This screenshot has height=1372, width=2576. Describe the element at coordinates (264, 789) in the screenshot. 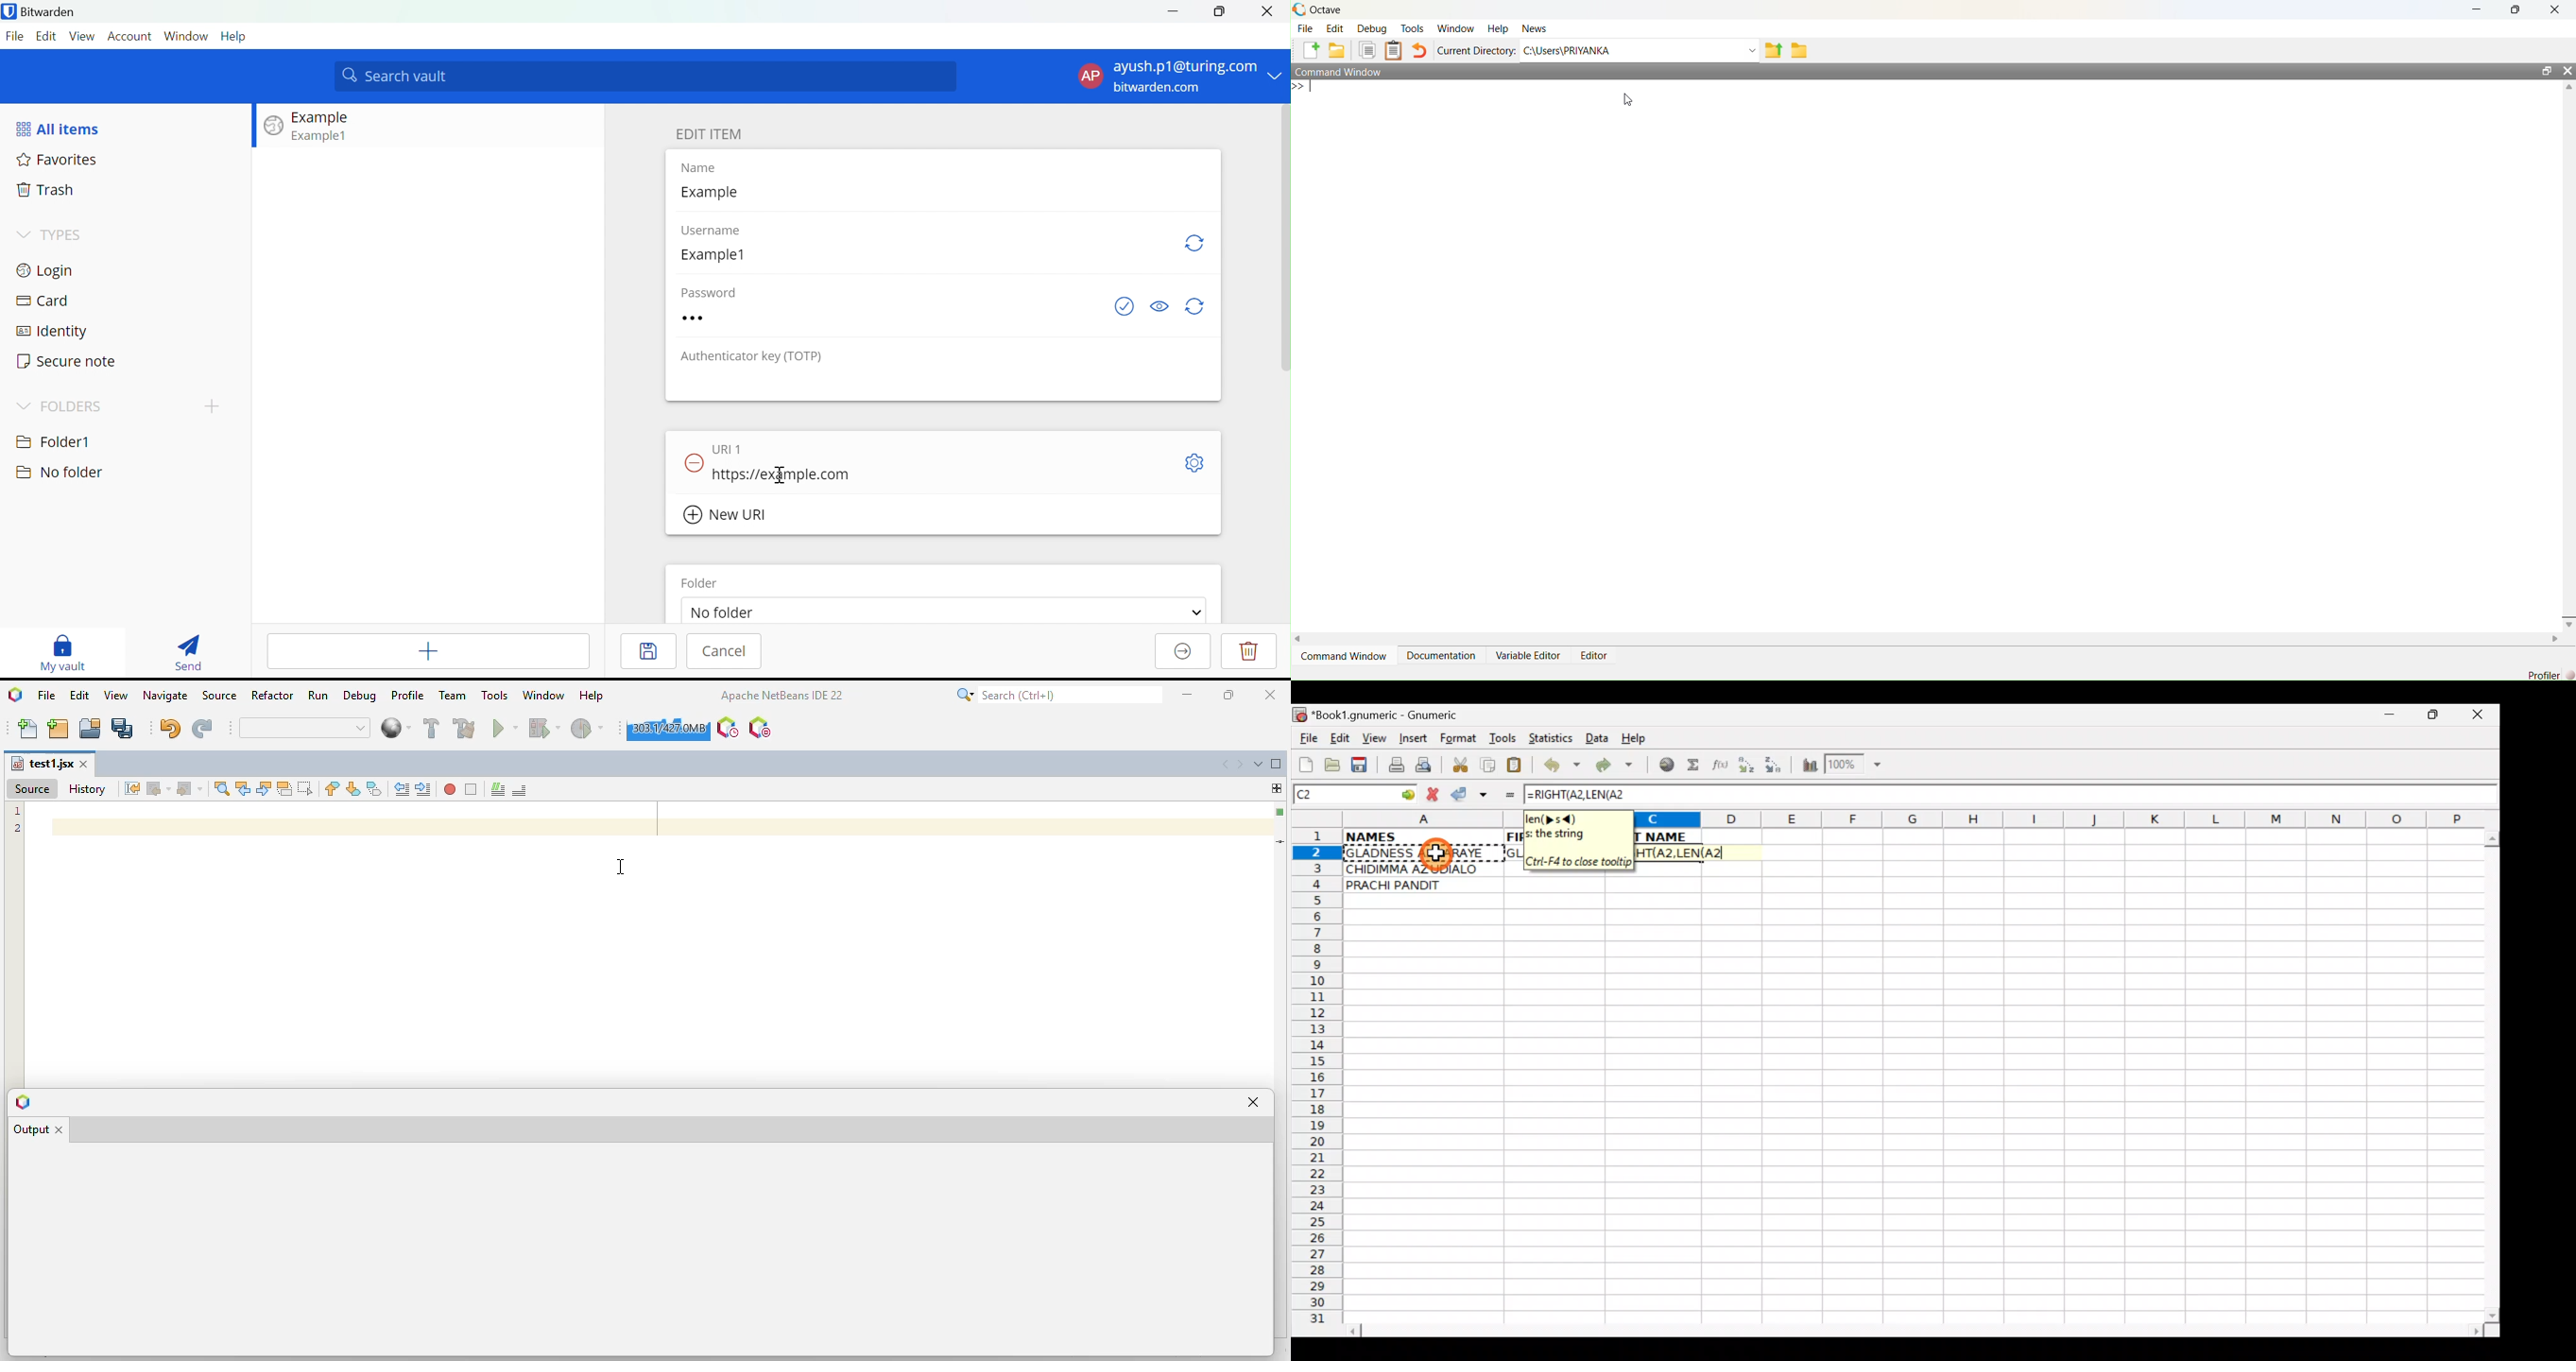

I see `find next occurrence` at that location.